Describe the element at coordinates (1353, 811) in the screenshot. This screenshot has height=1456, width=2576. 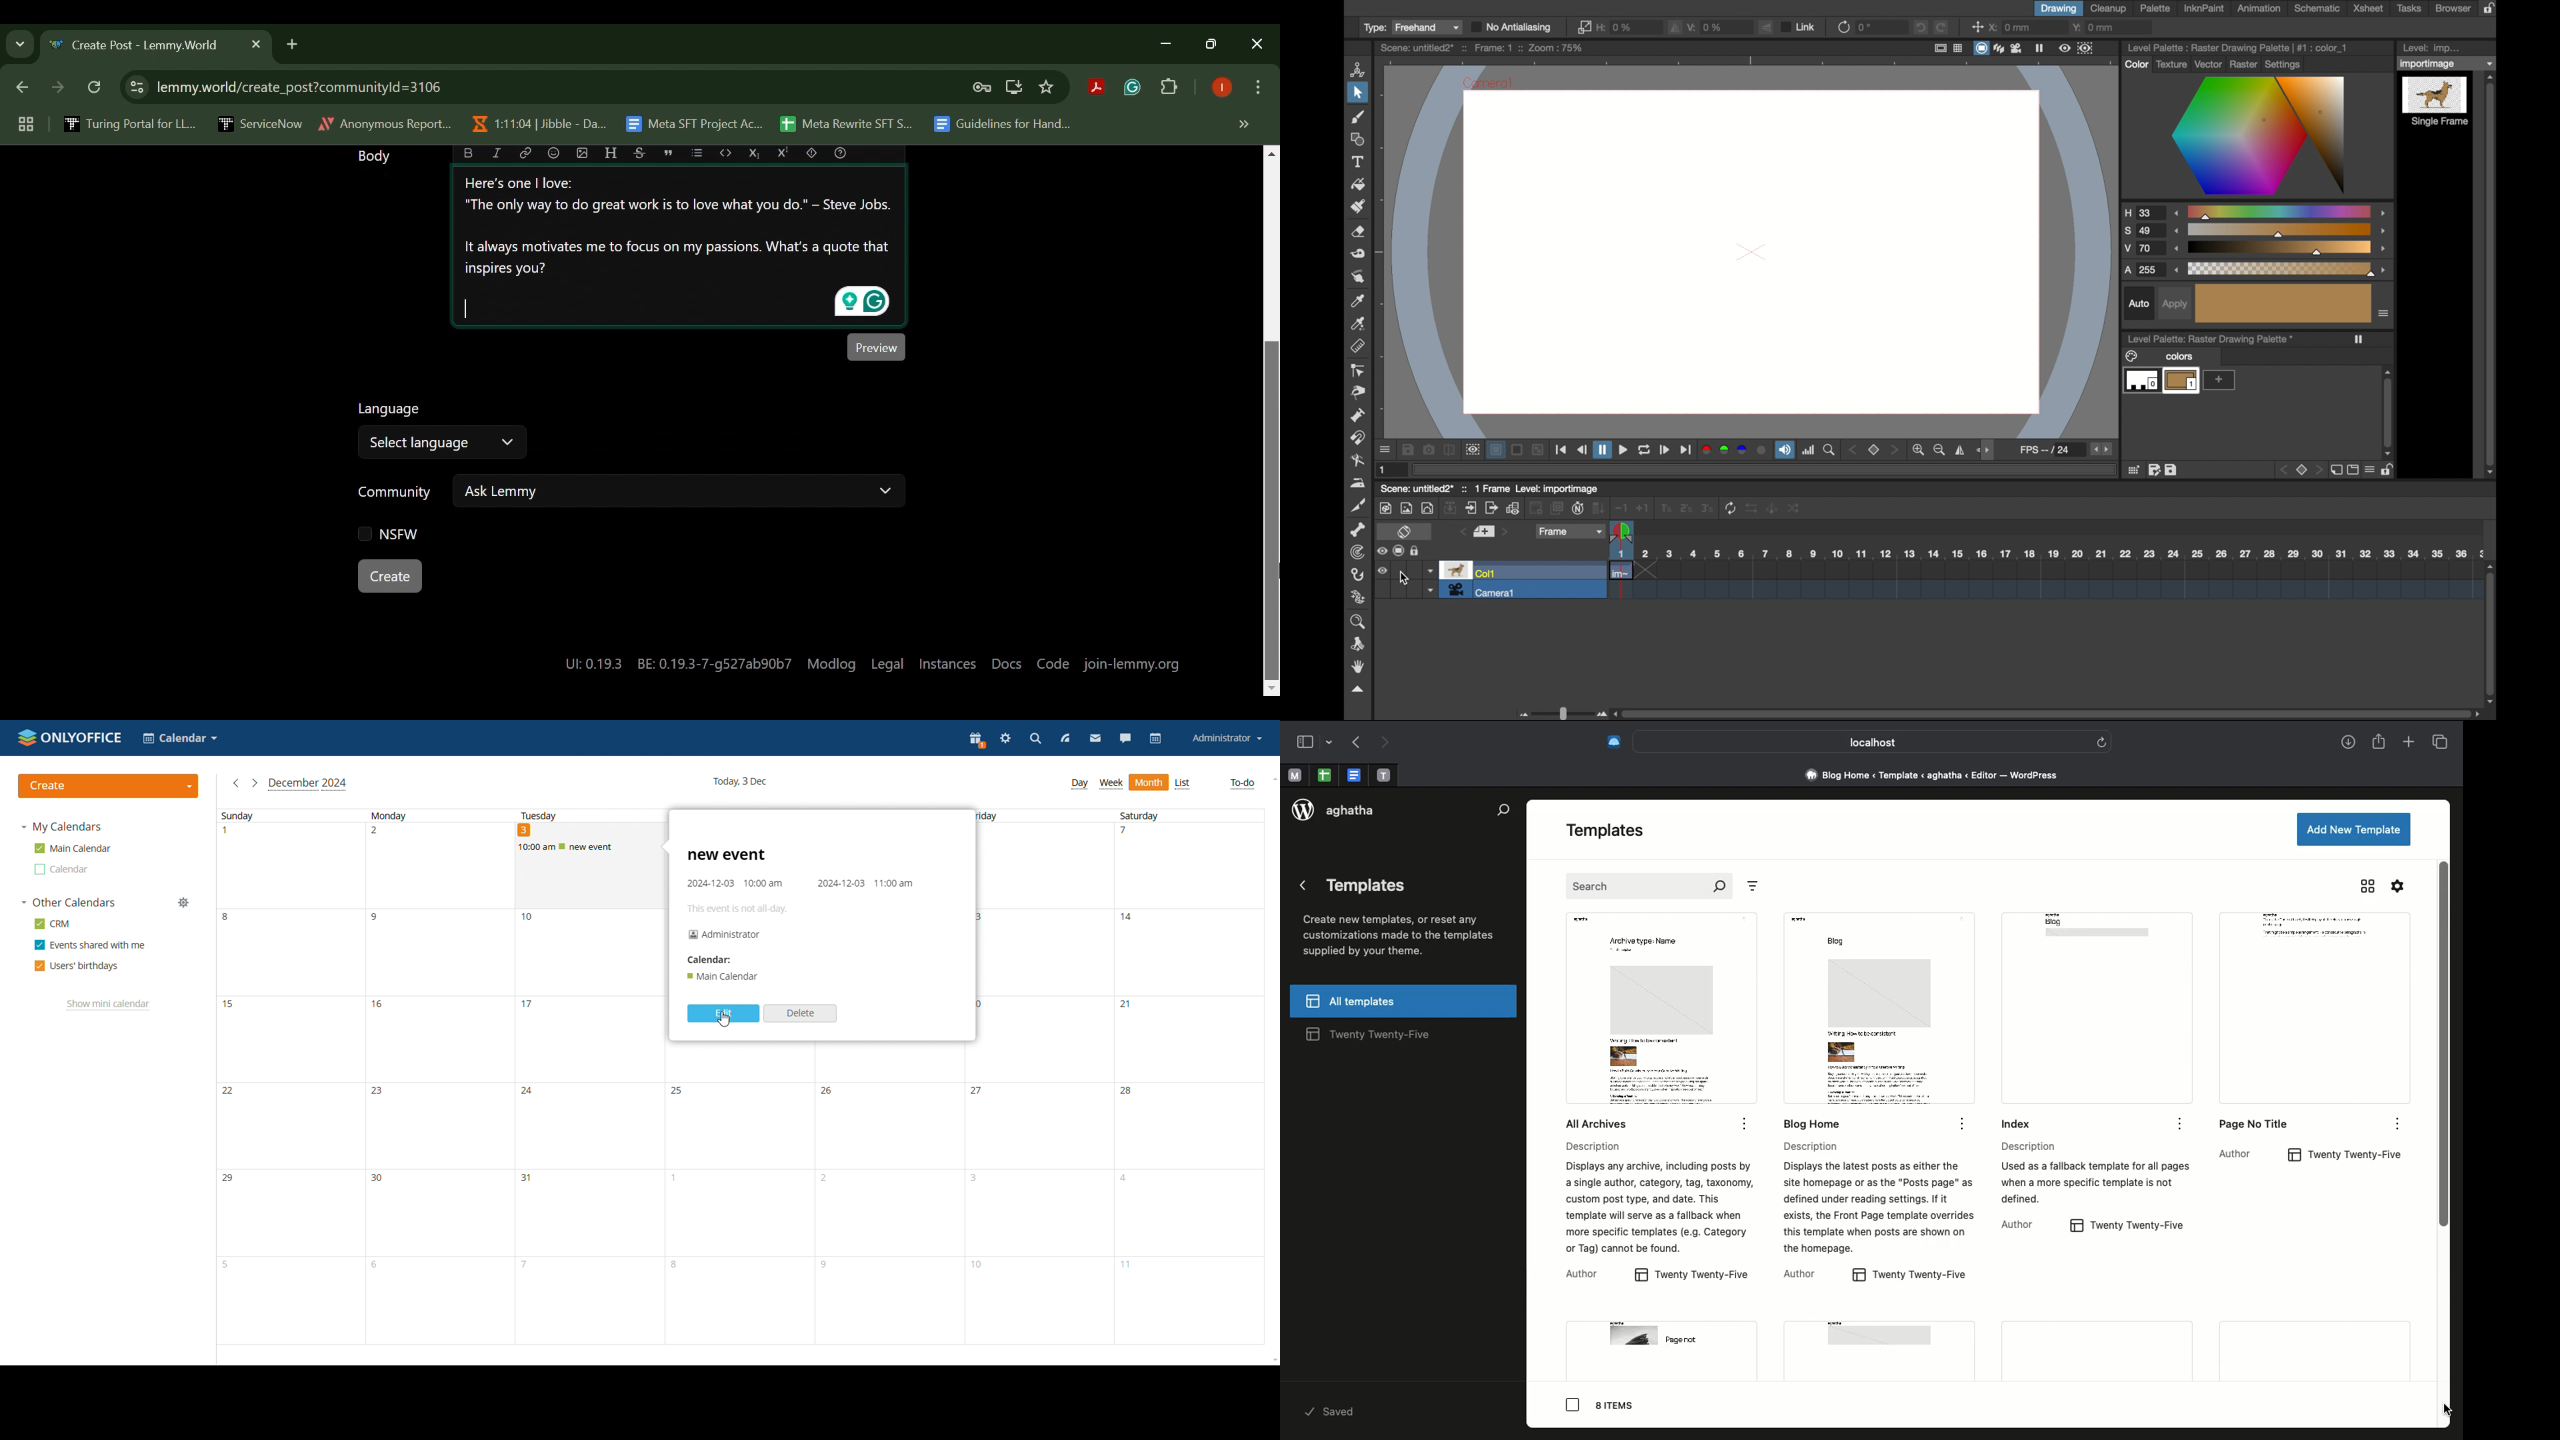
I see `aghatha` at that location.